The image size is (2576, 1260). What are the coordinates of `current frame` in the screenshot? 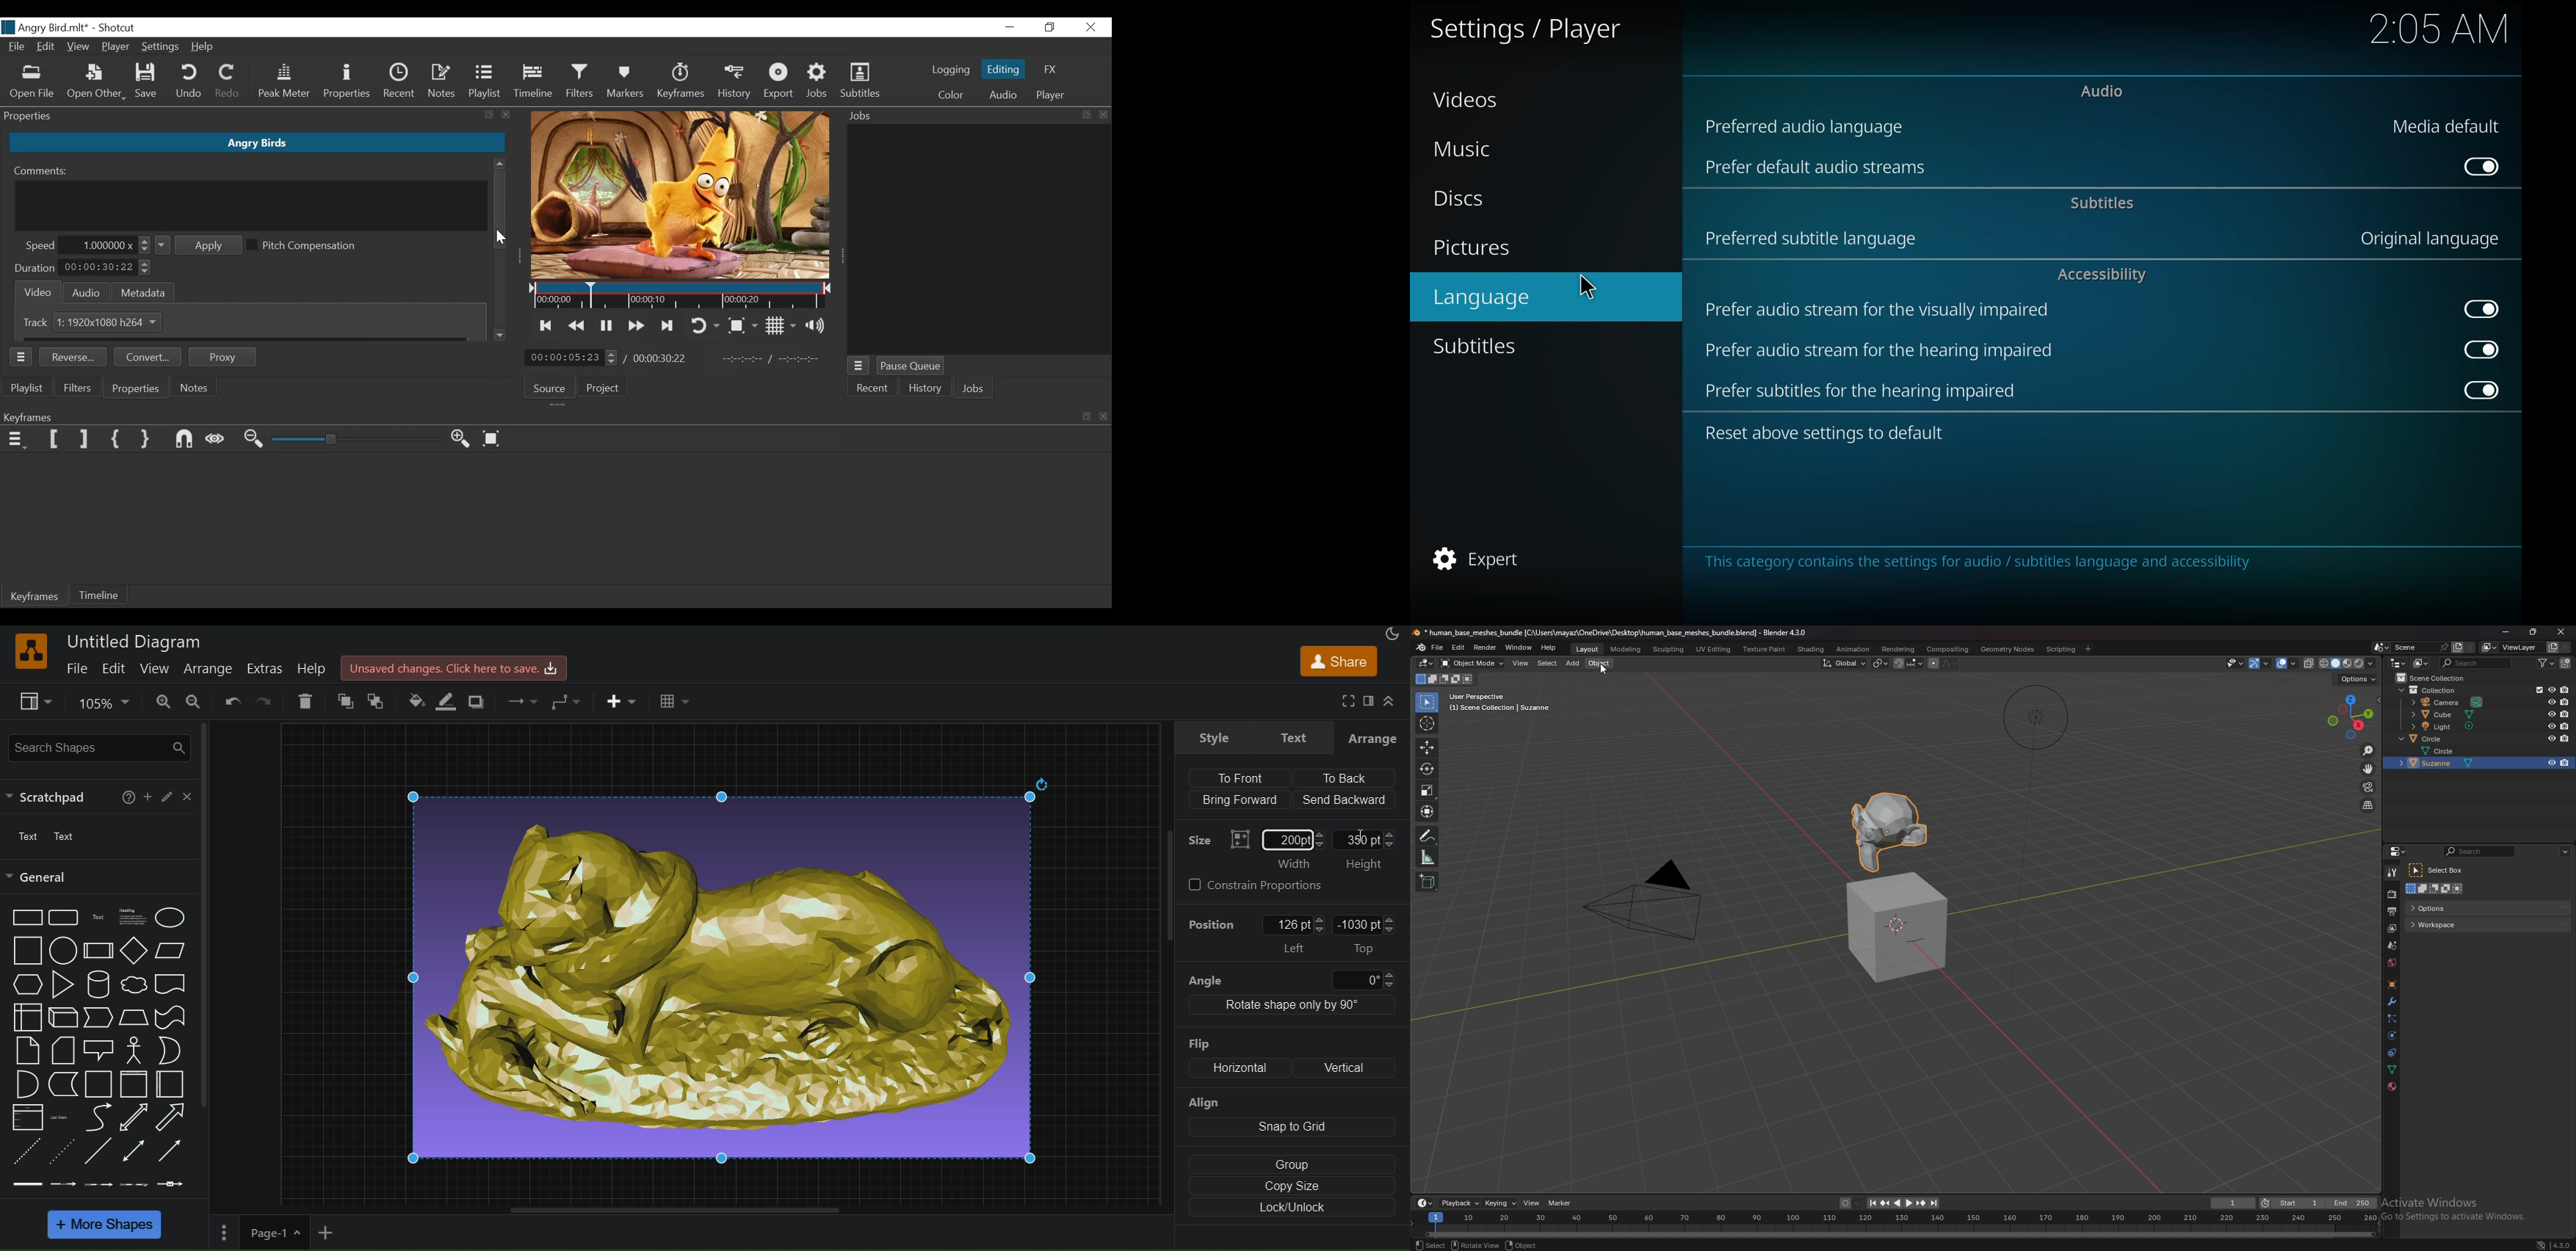 It's located at (2234, 1202).